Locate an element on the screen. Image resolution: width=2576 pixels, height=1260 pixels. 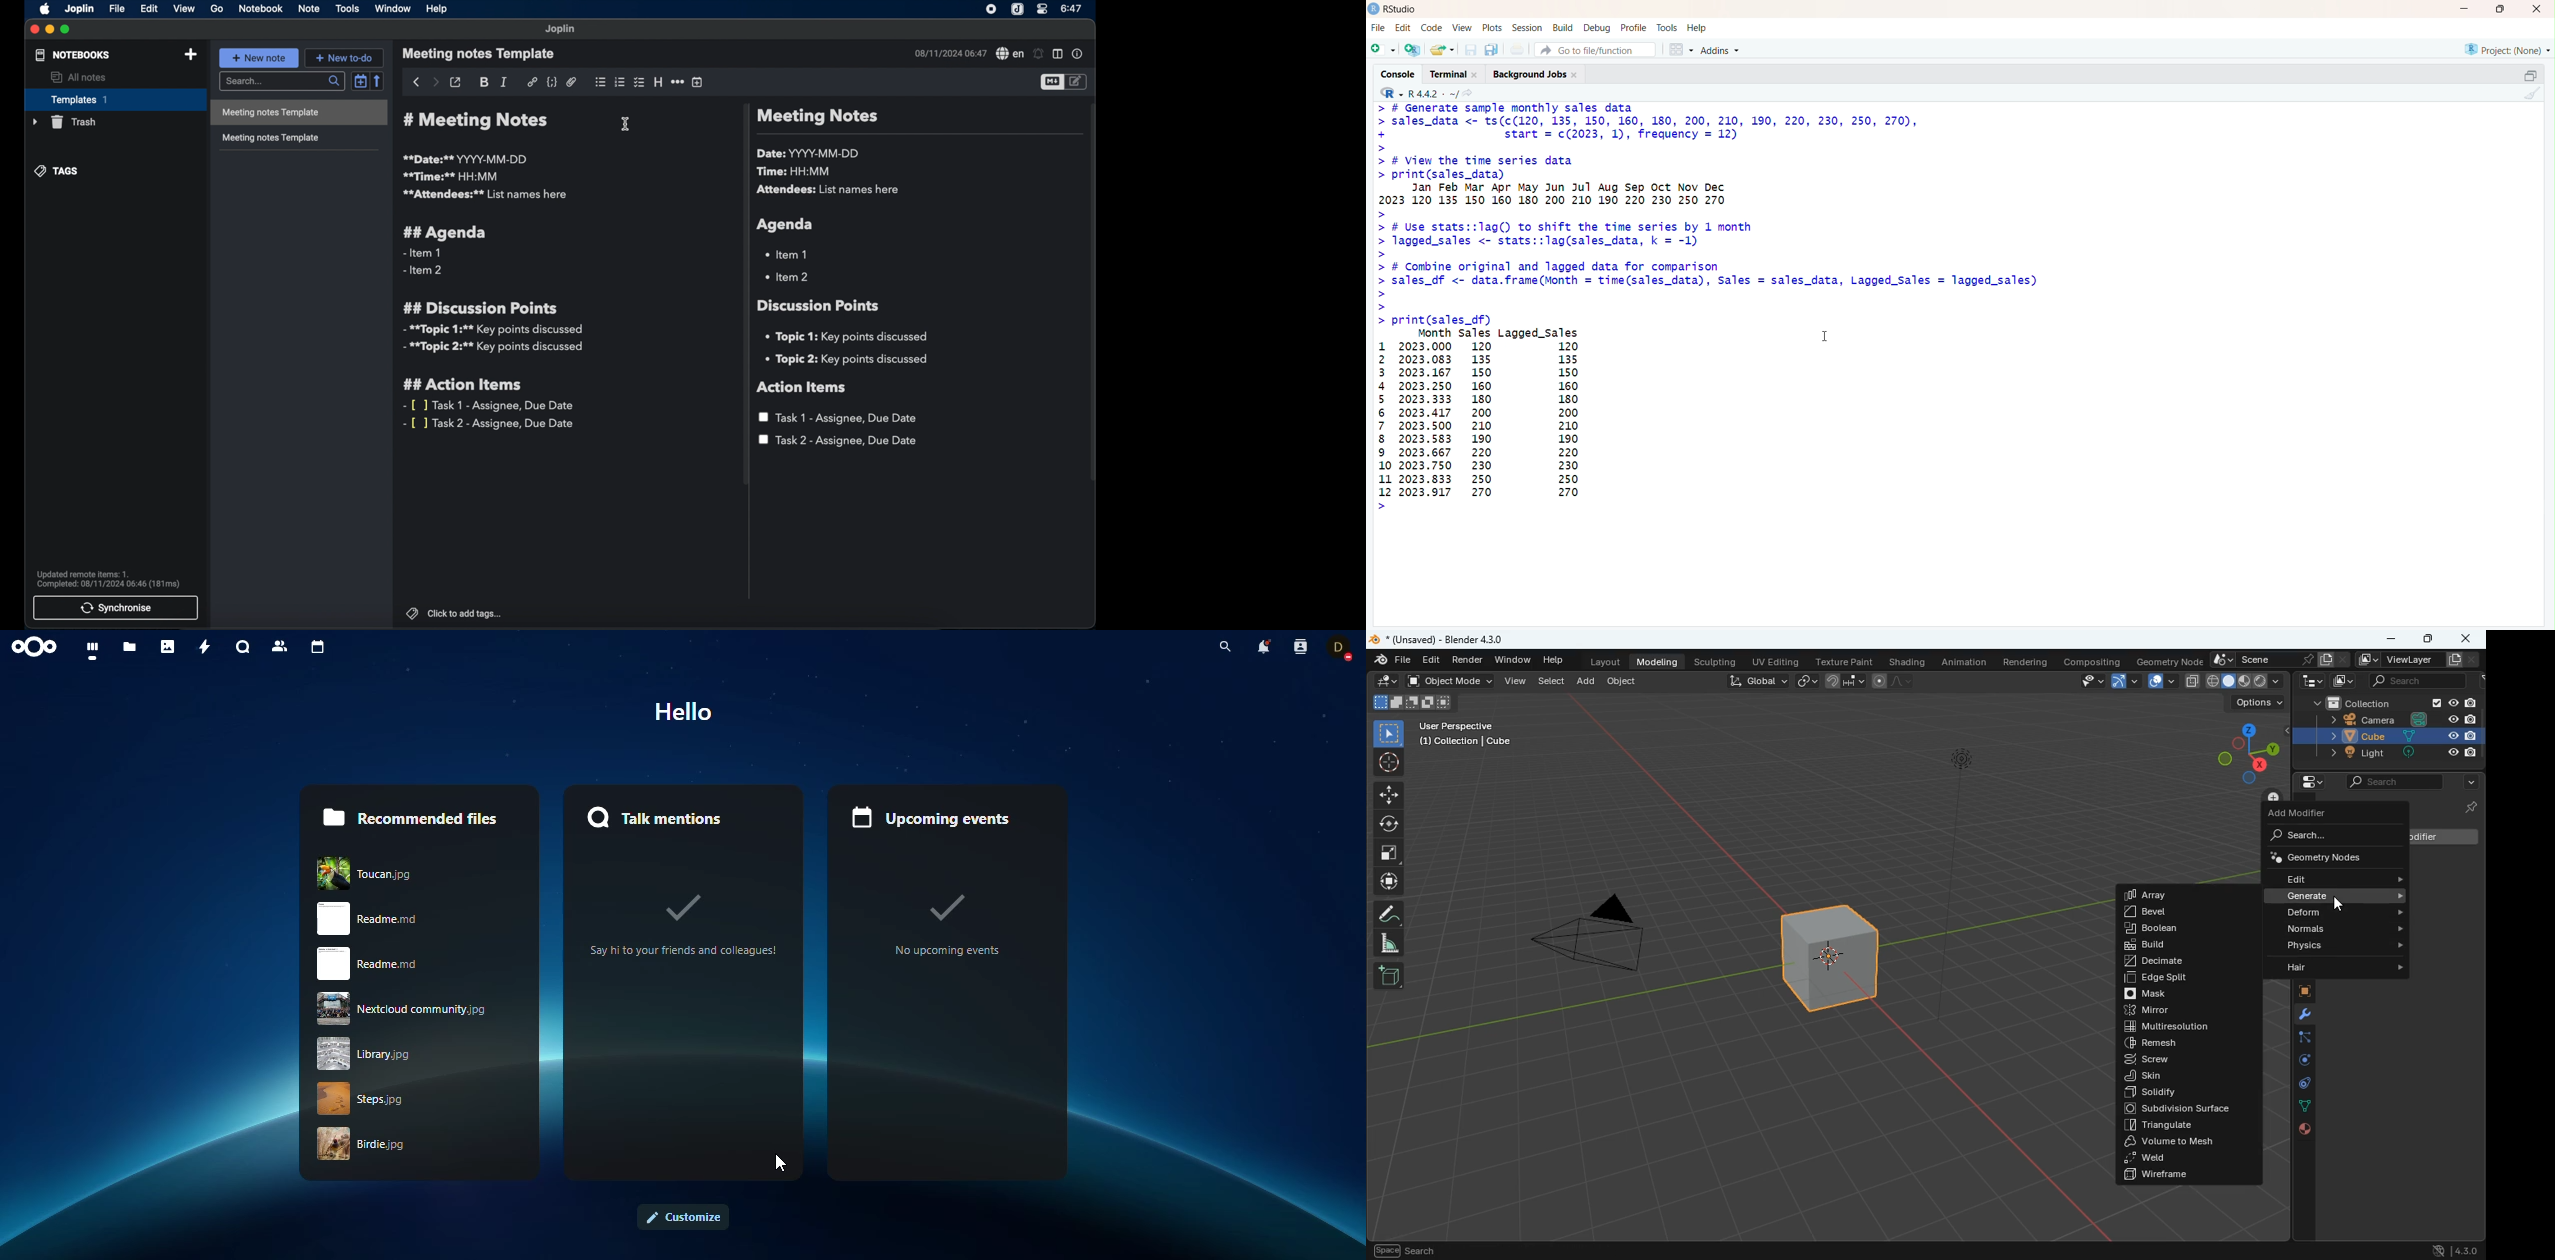
notebook is located at coordinates (260, 9).